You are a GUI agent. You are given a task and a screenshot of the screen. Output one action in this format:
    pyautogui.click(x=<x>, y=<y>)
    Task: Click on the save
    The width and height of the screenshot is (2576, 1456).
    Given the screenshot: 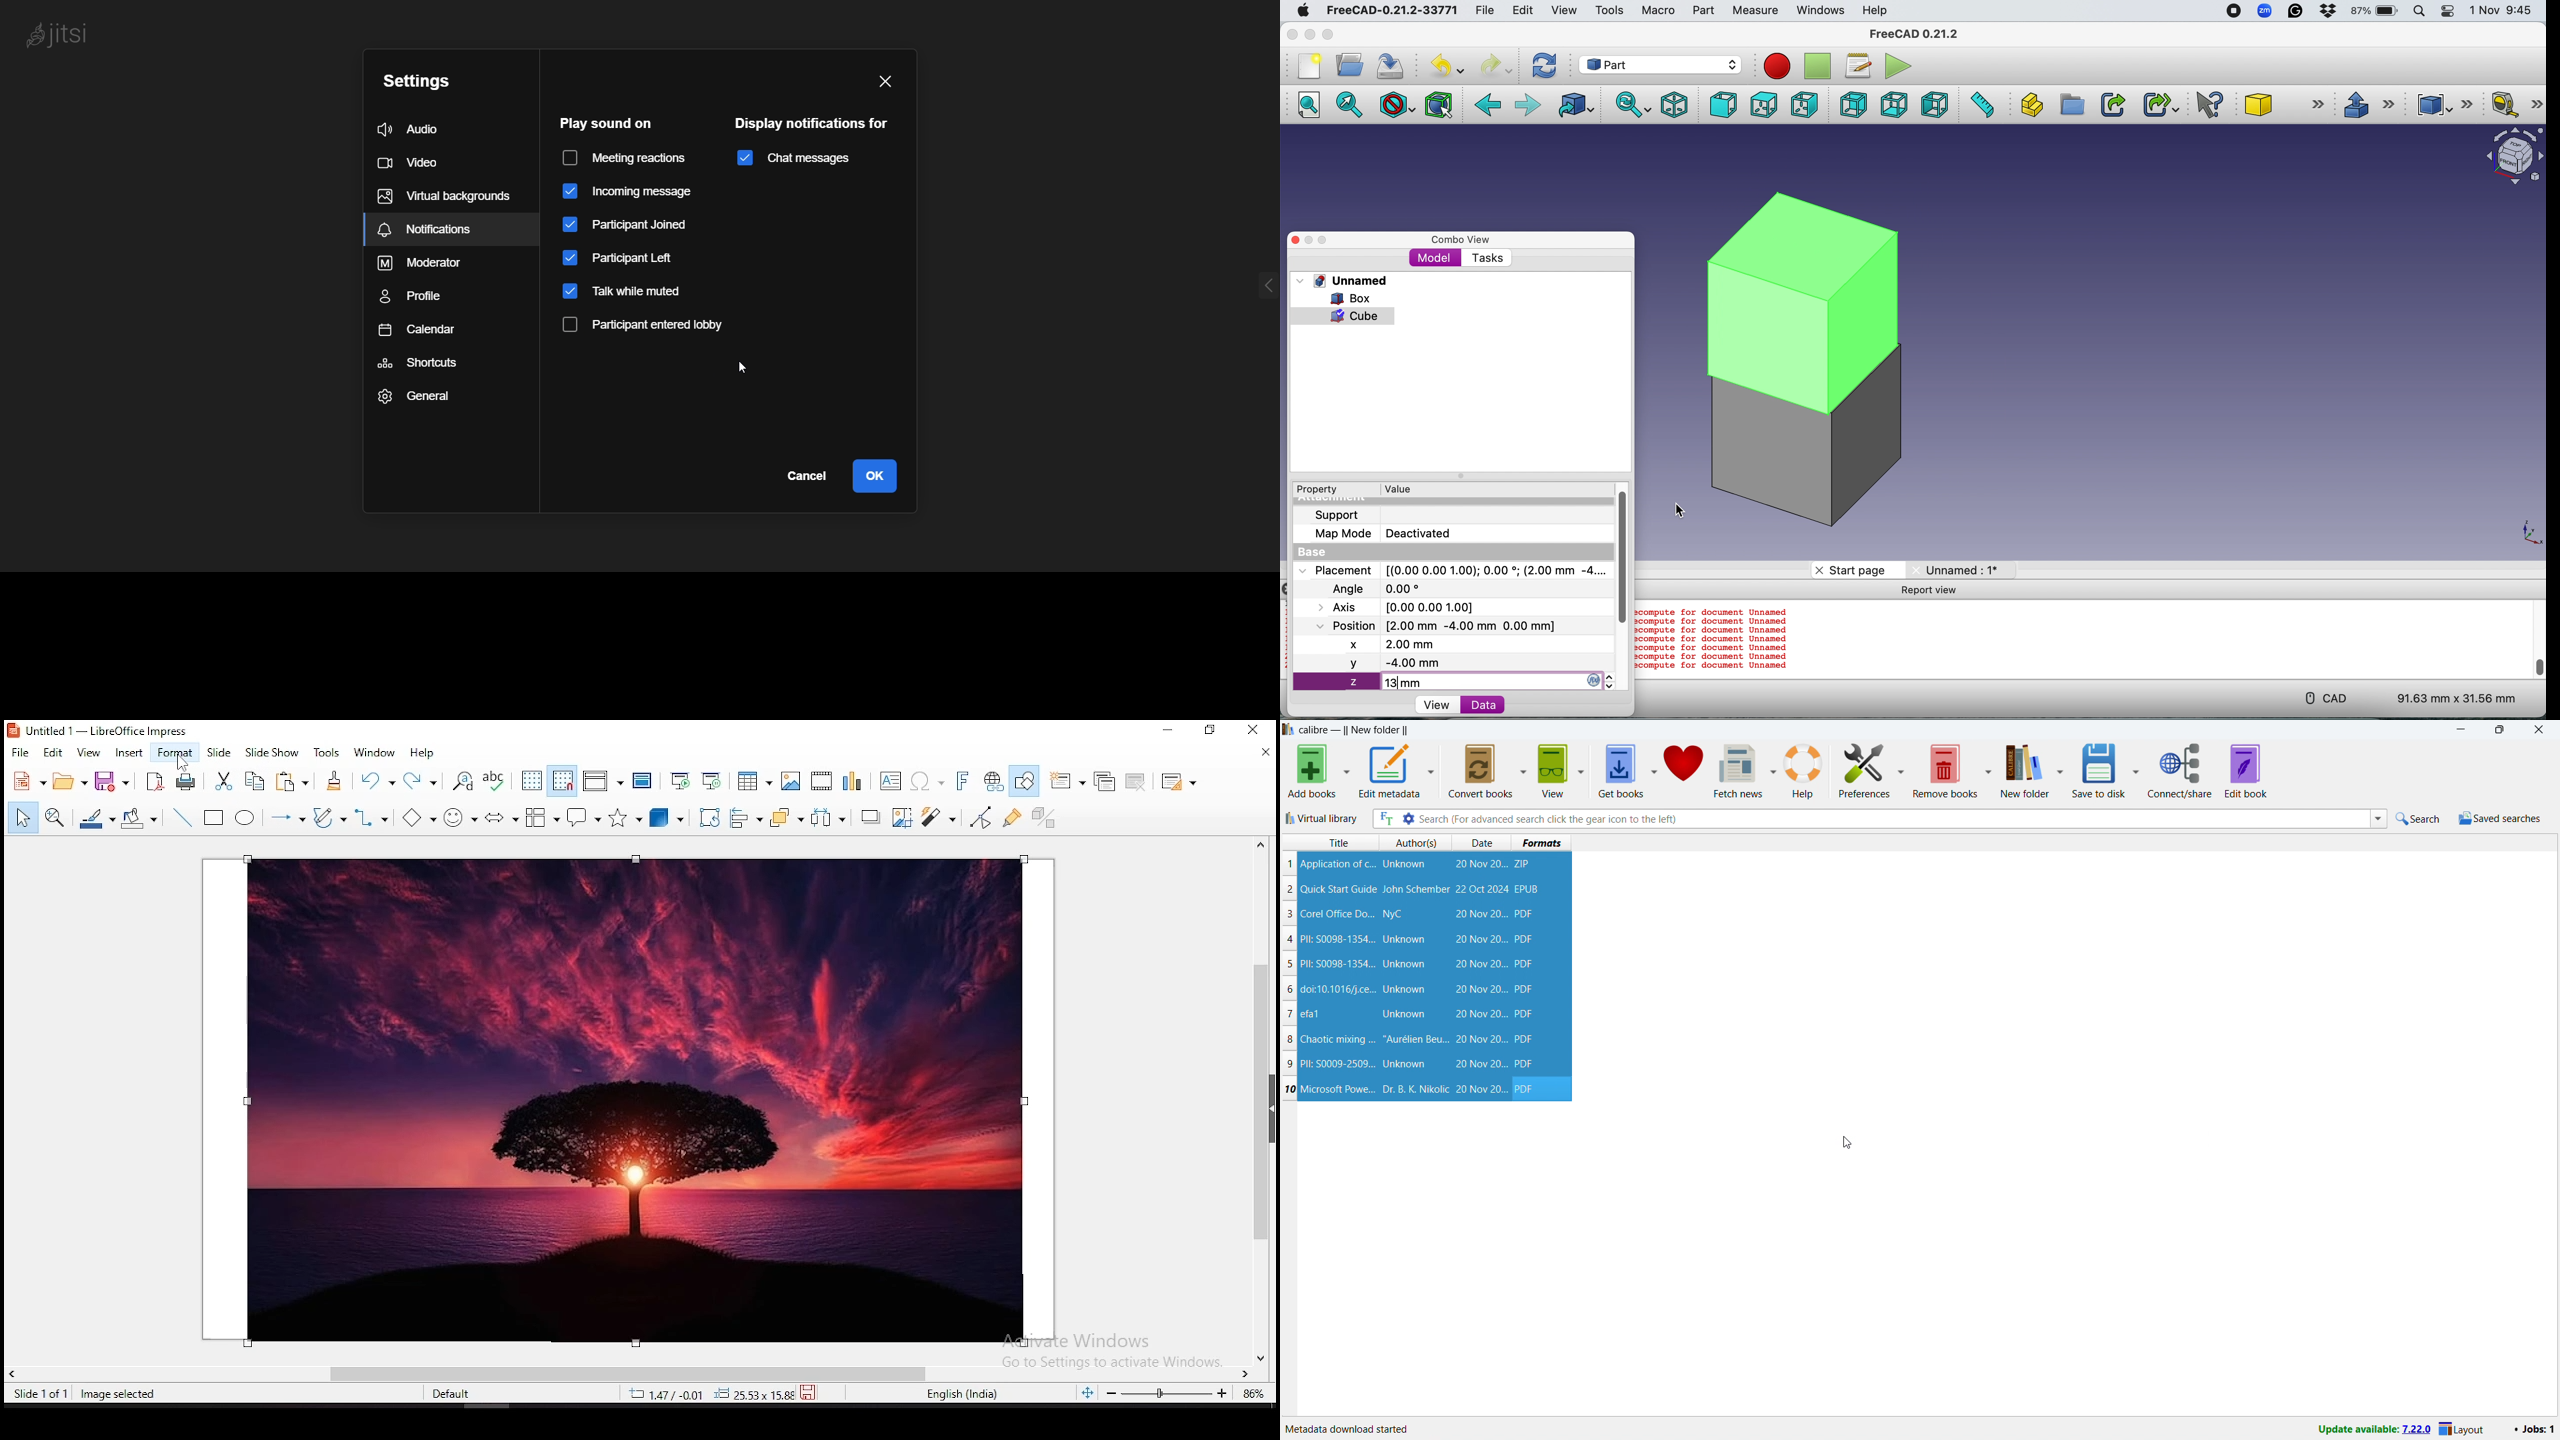 What is the action you would take?
    pyautogui.click(x=811, y=1391)
    